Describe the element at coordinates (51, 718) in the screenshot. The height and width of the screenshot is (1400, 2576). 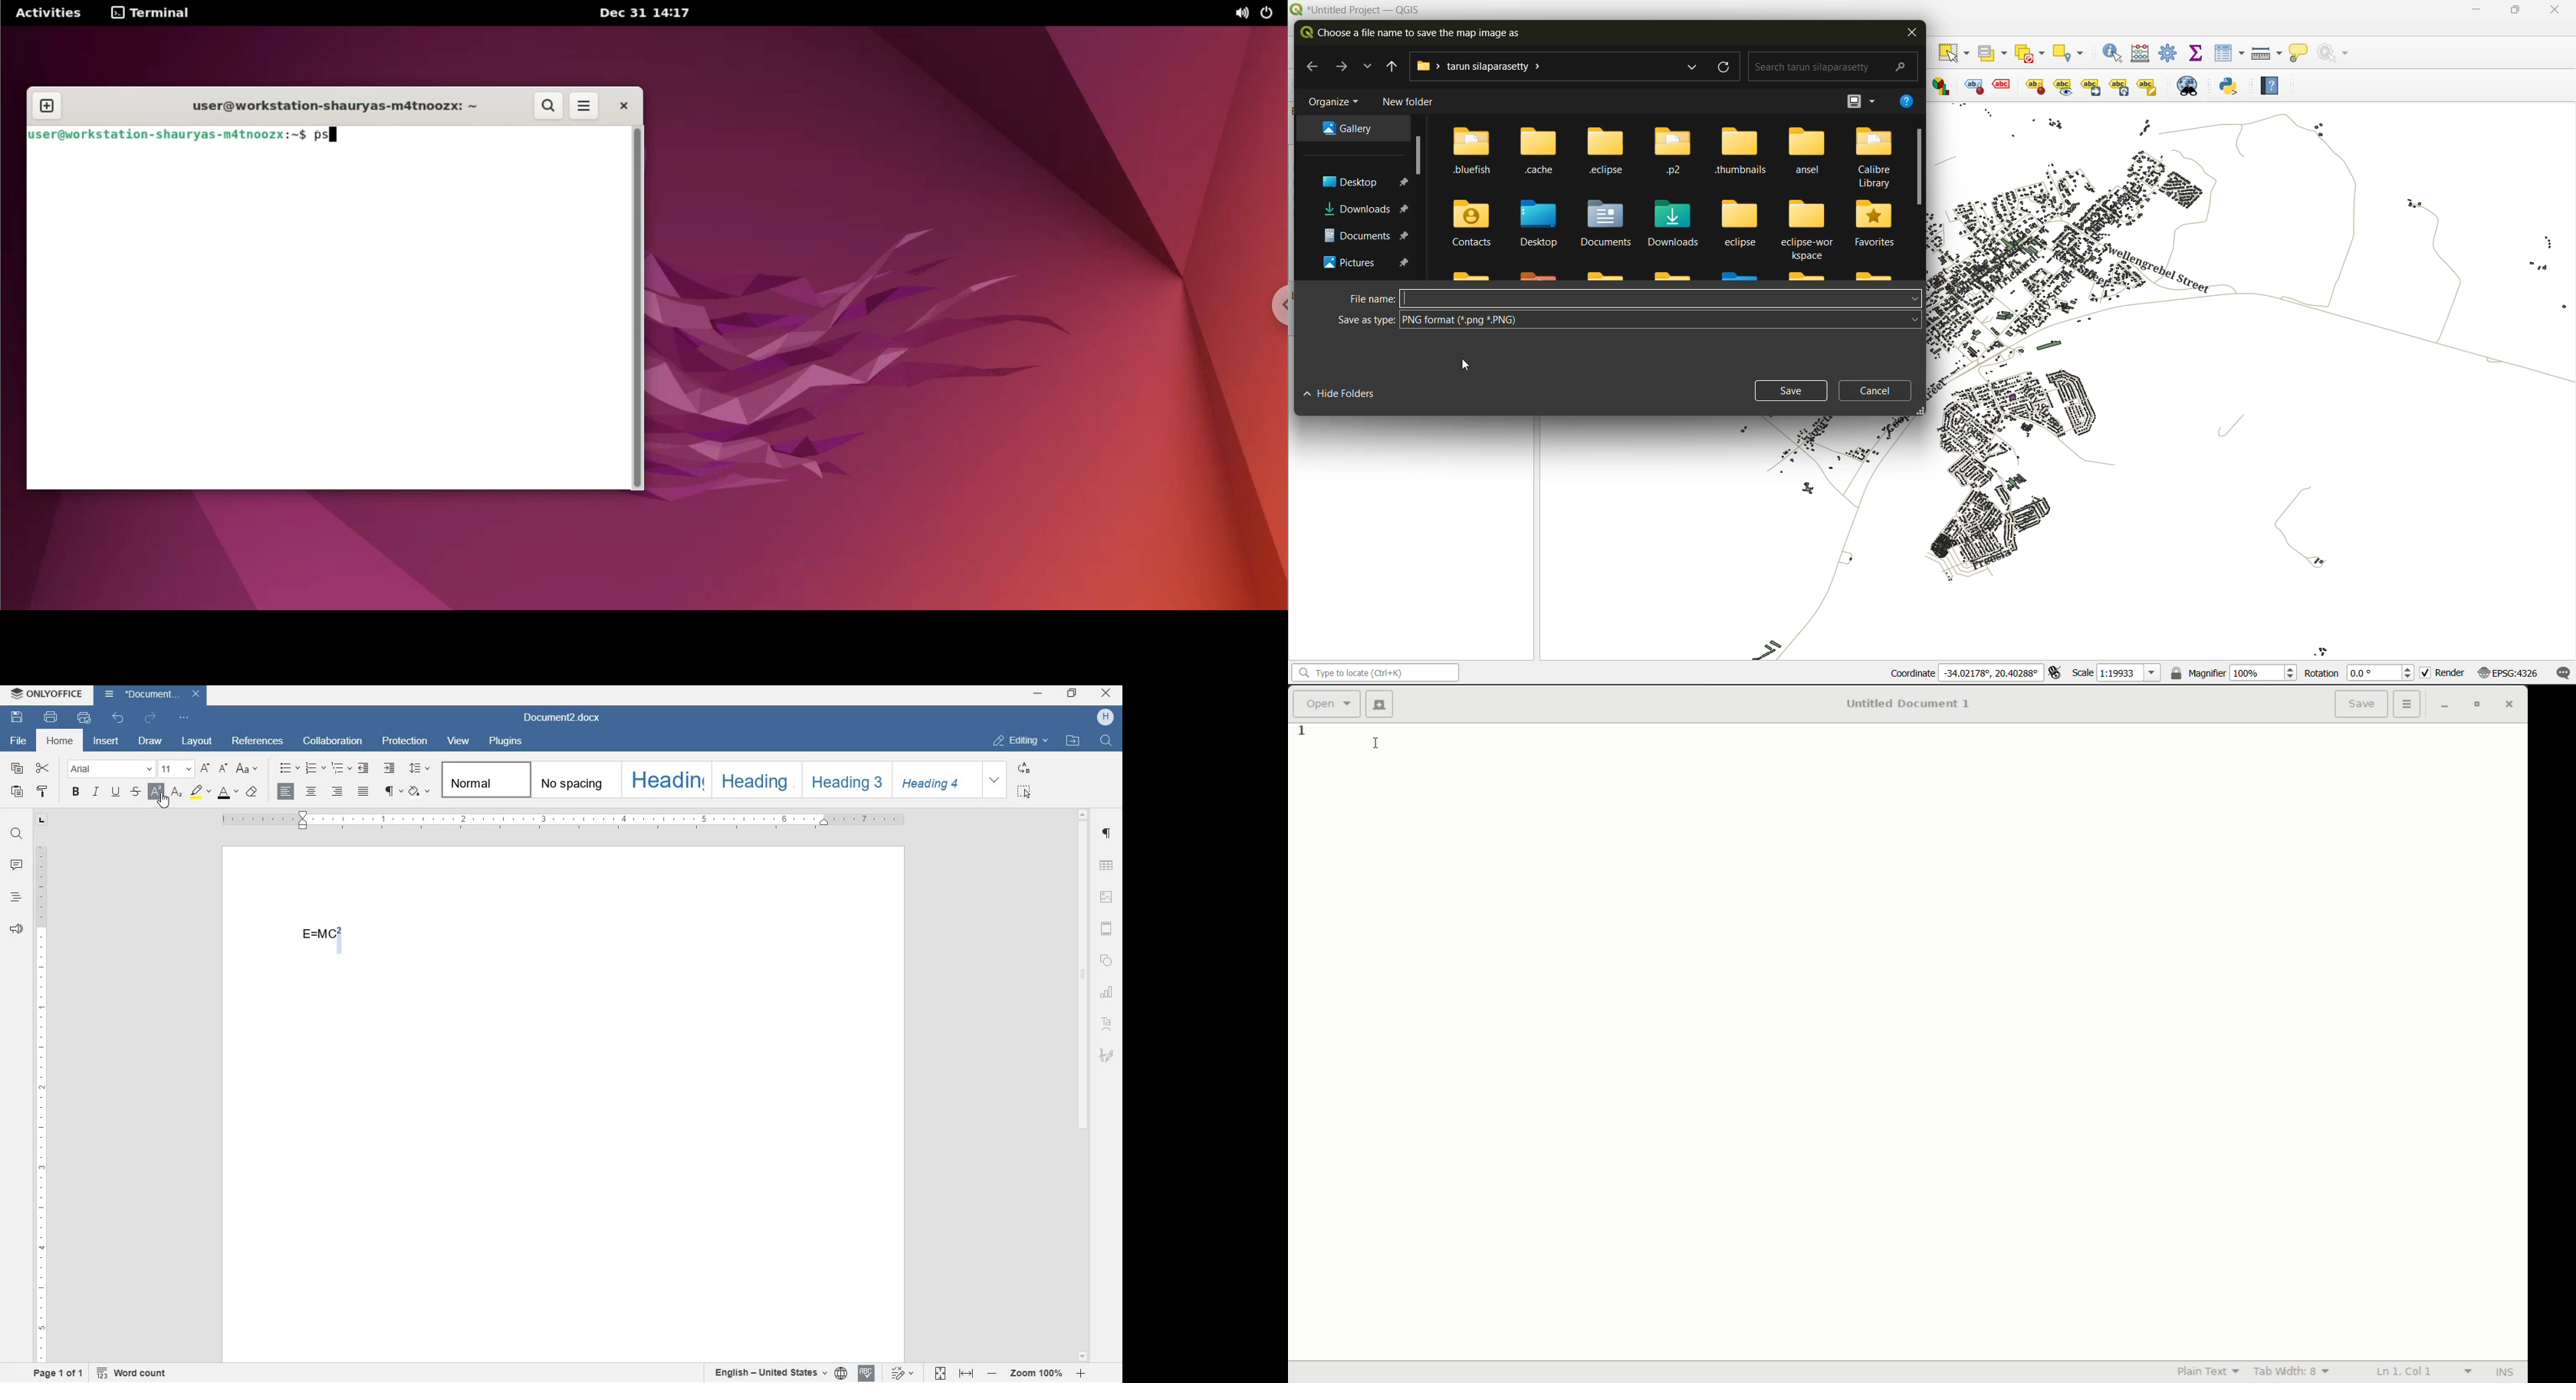
I see `print` at that location.